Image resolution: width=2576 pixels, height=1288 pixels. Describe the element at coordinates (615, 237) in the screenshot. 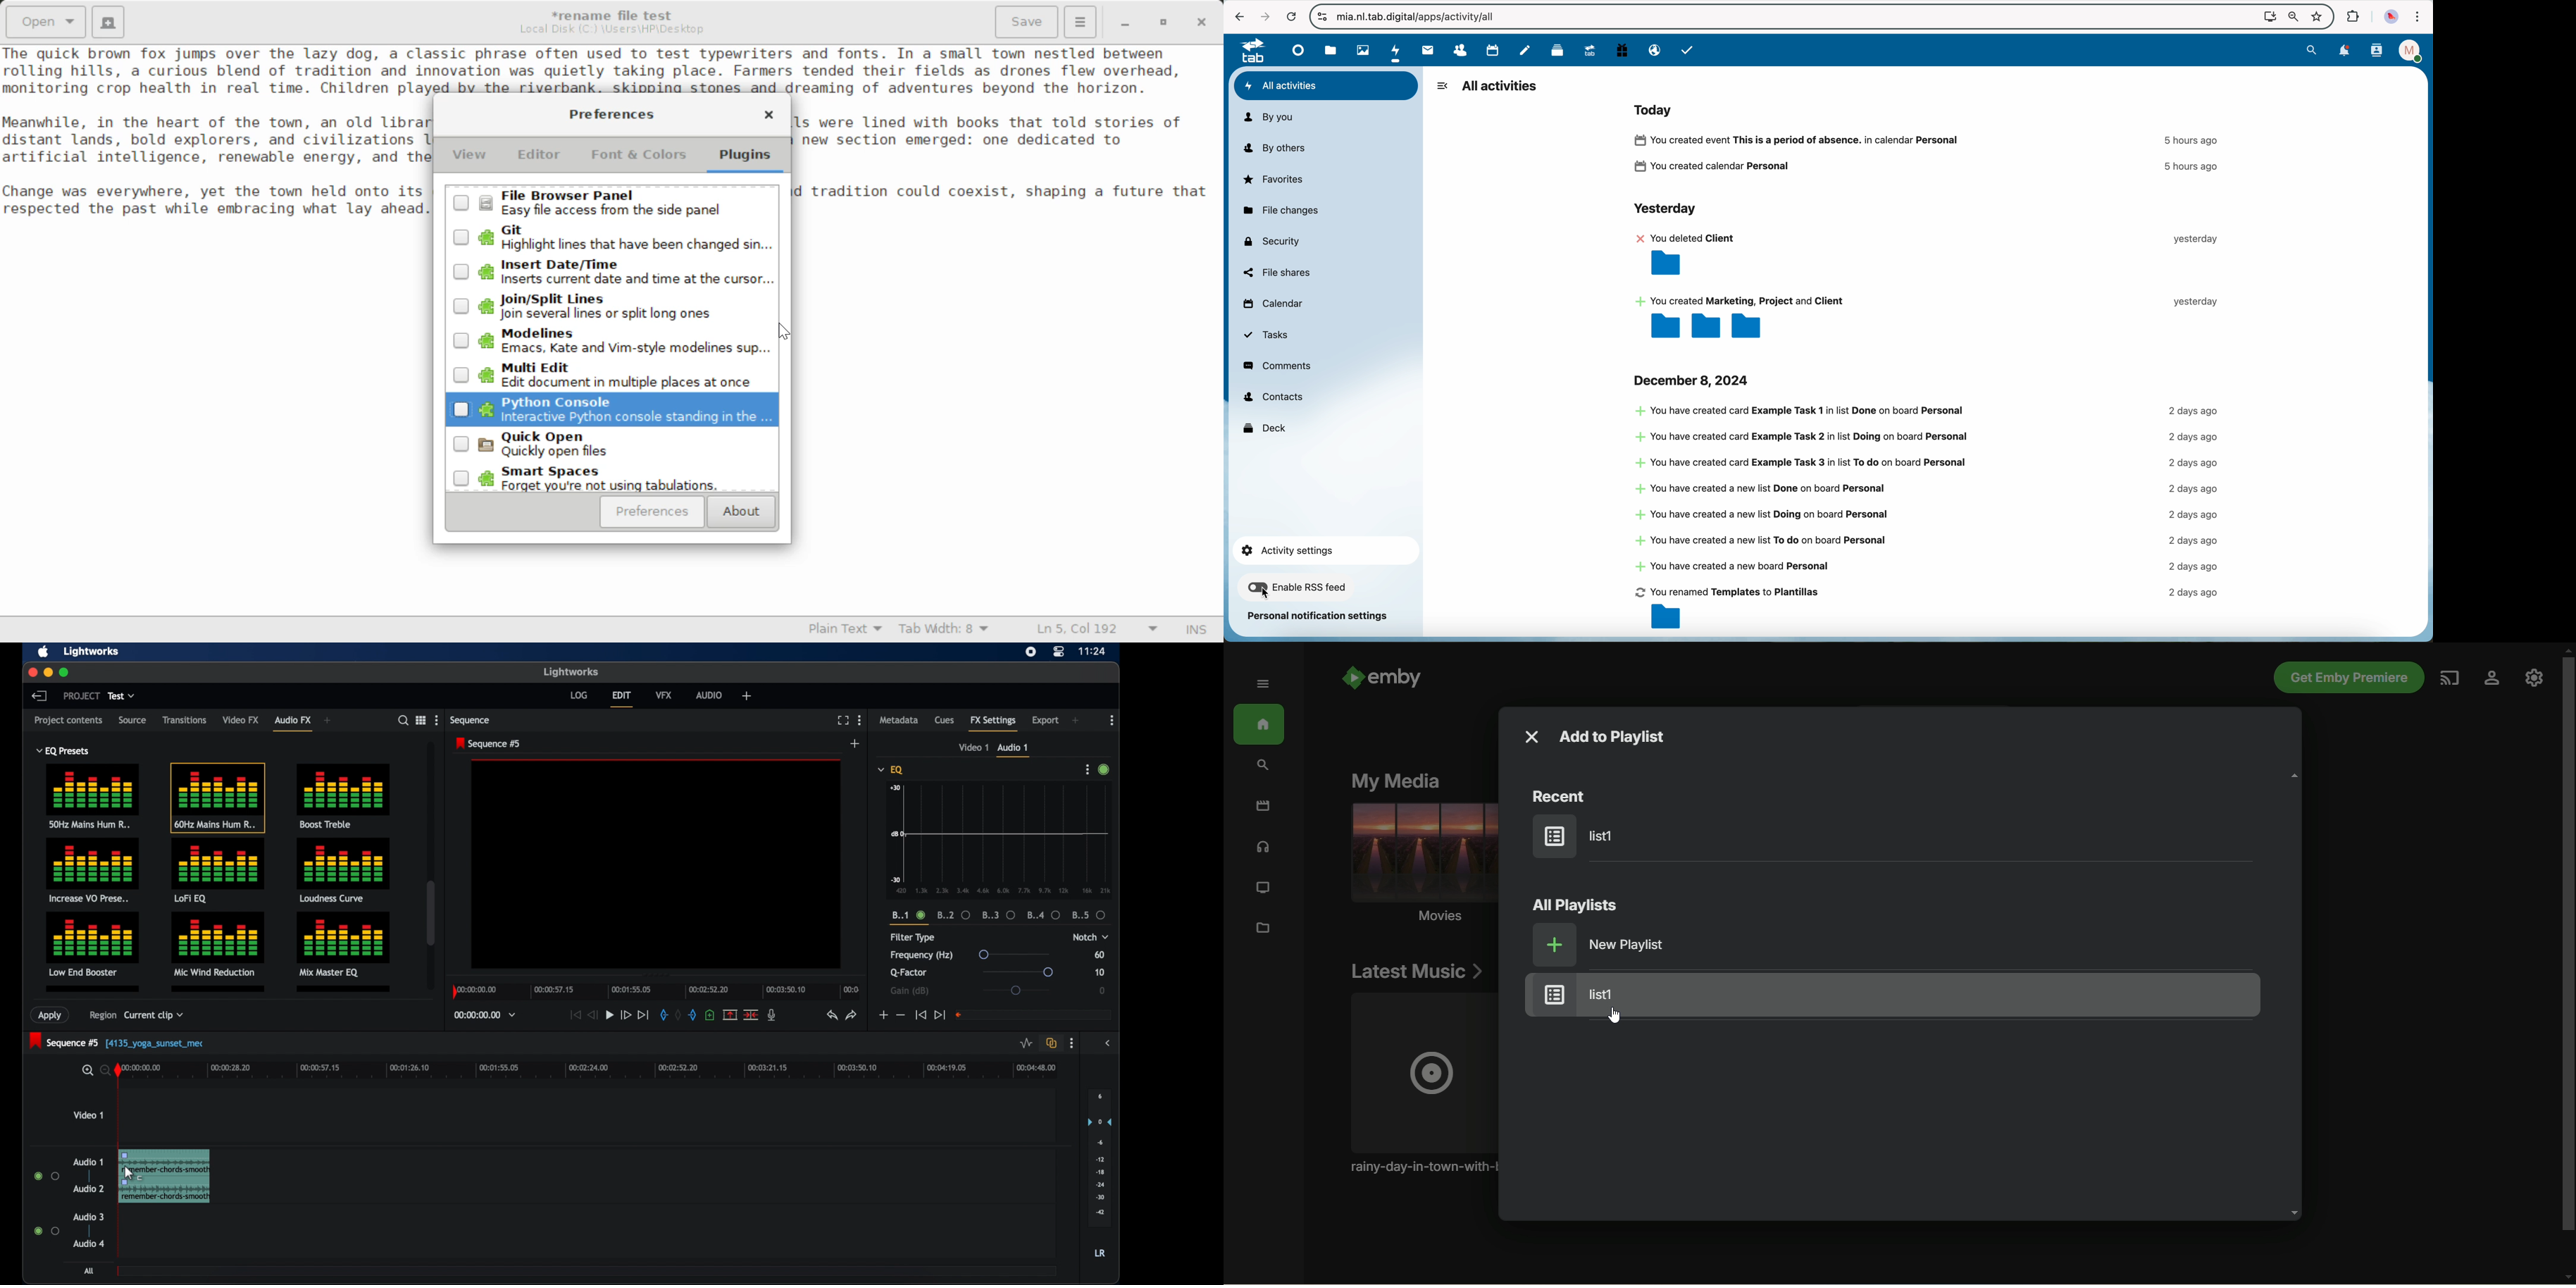

I see `Unselected Git Plugin` at that location.